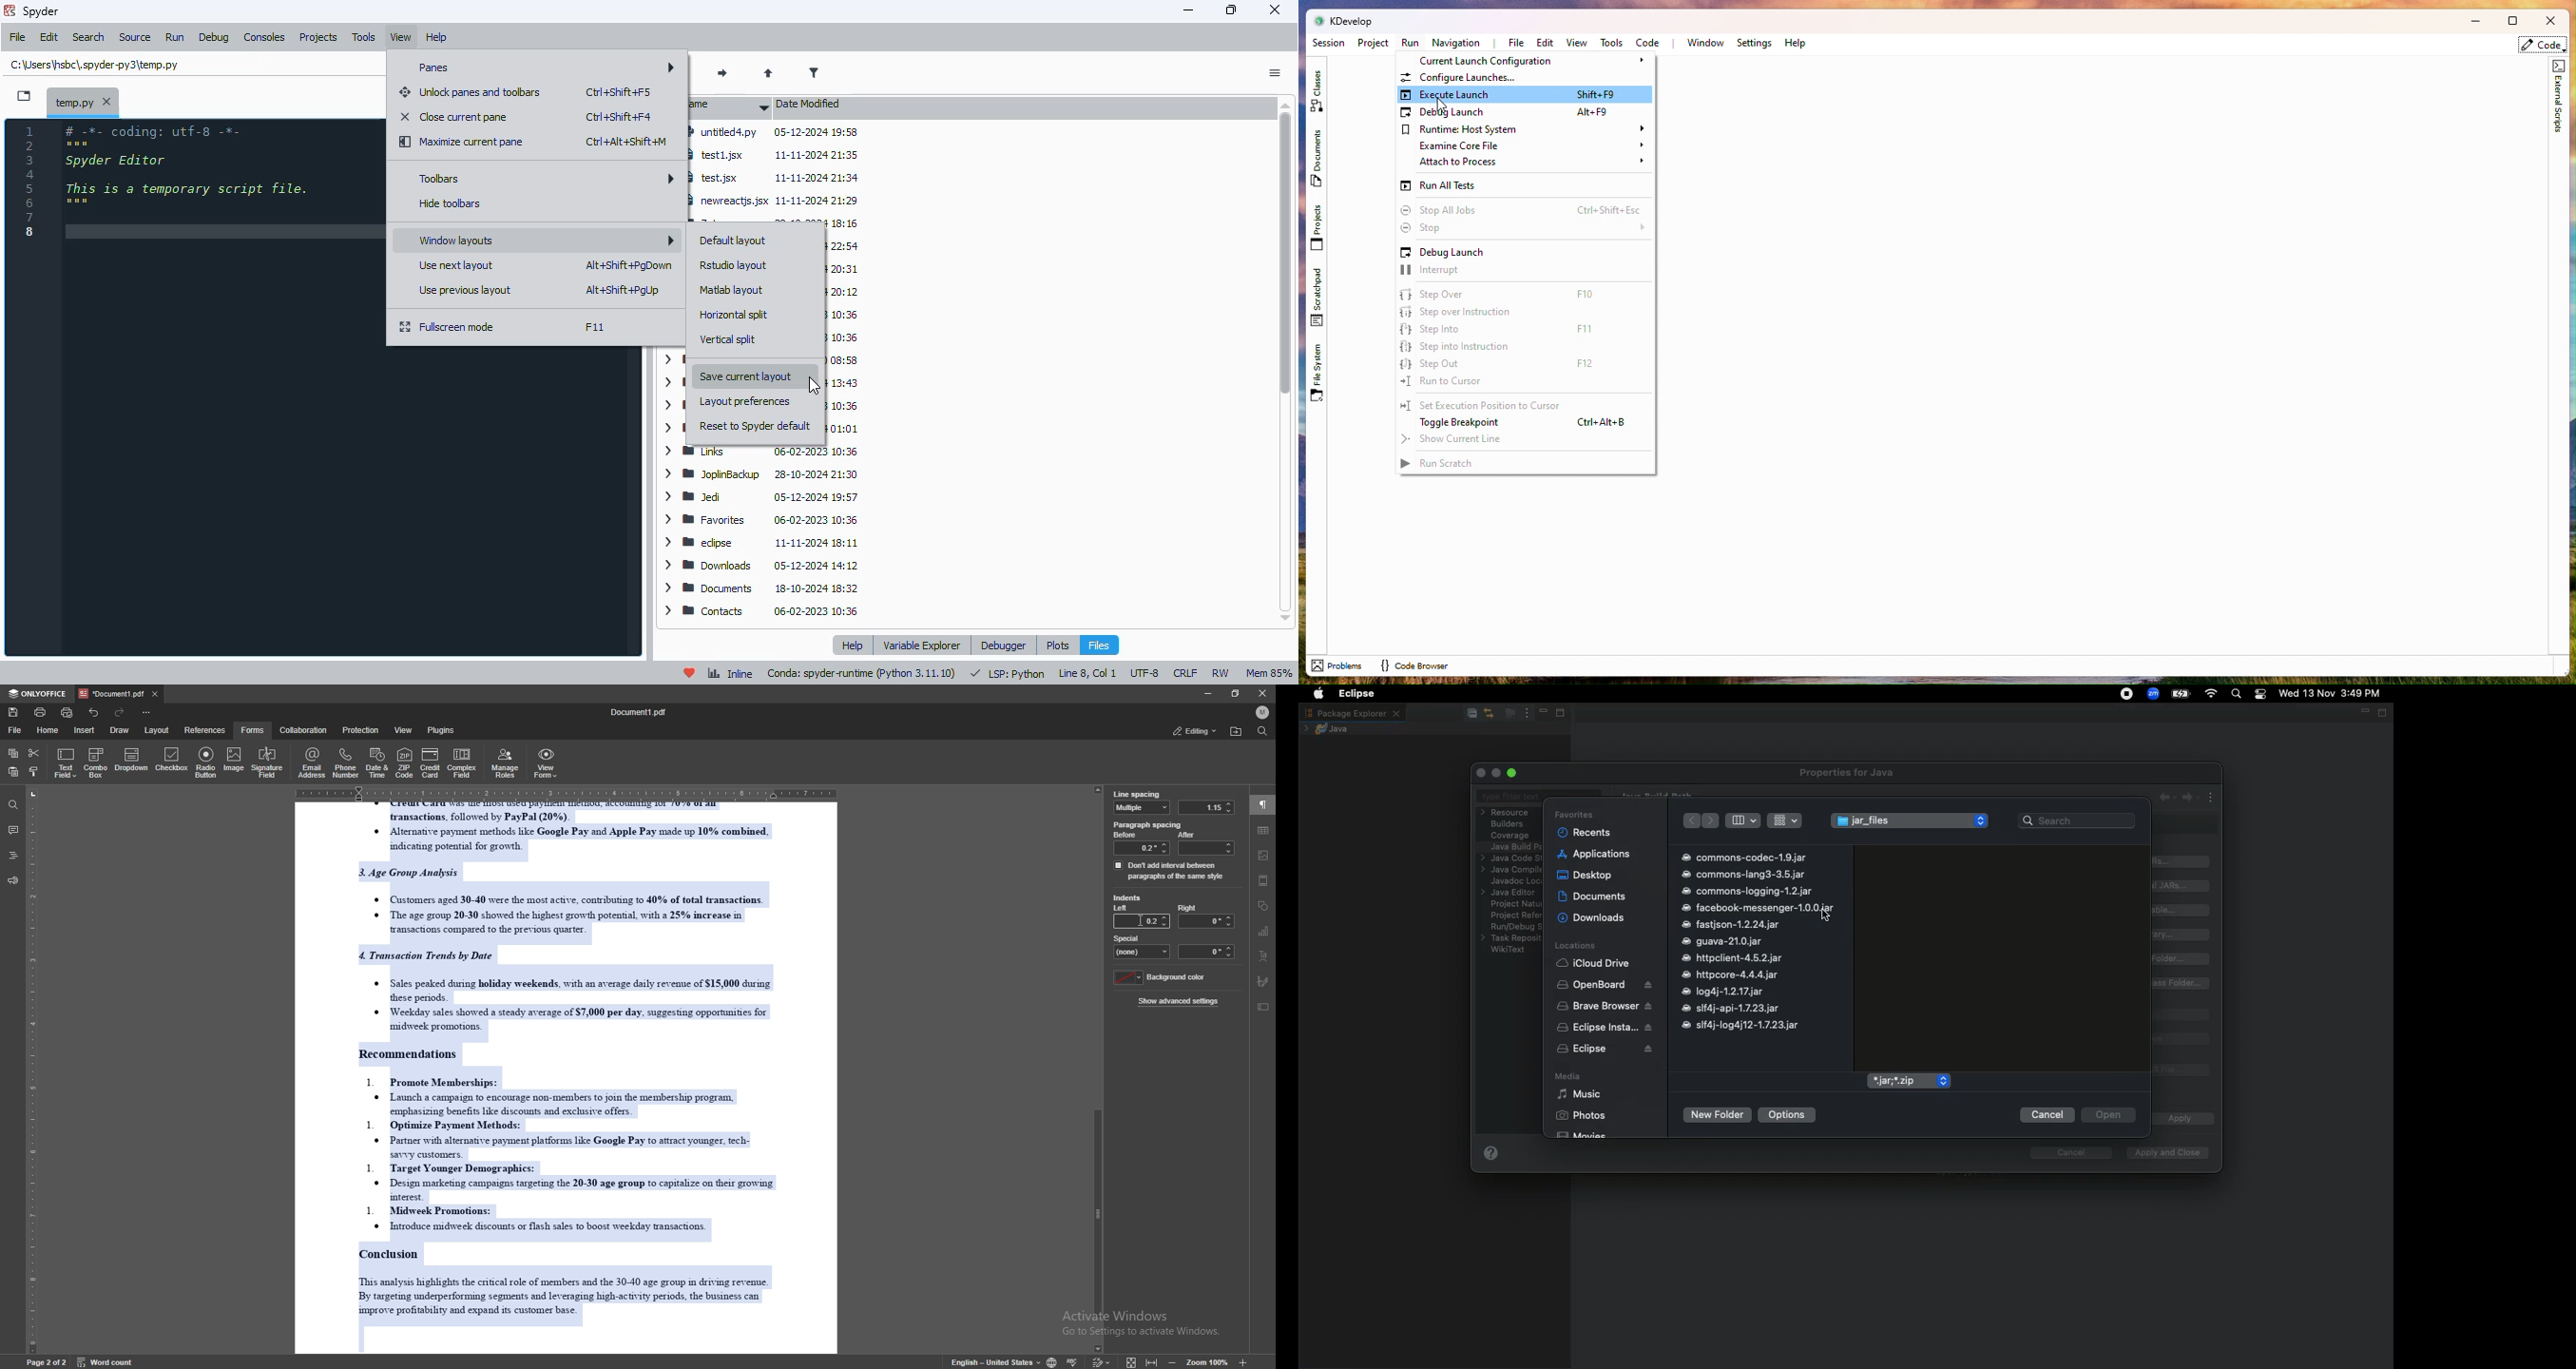 The width and height of the screenshot is (2576, 1372). Describe the element at coordinates (453, 117) in the screenshot. I see `close current pane` at that location.